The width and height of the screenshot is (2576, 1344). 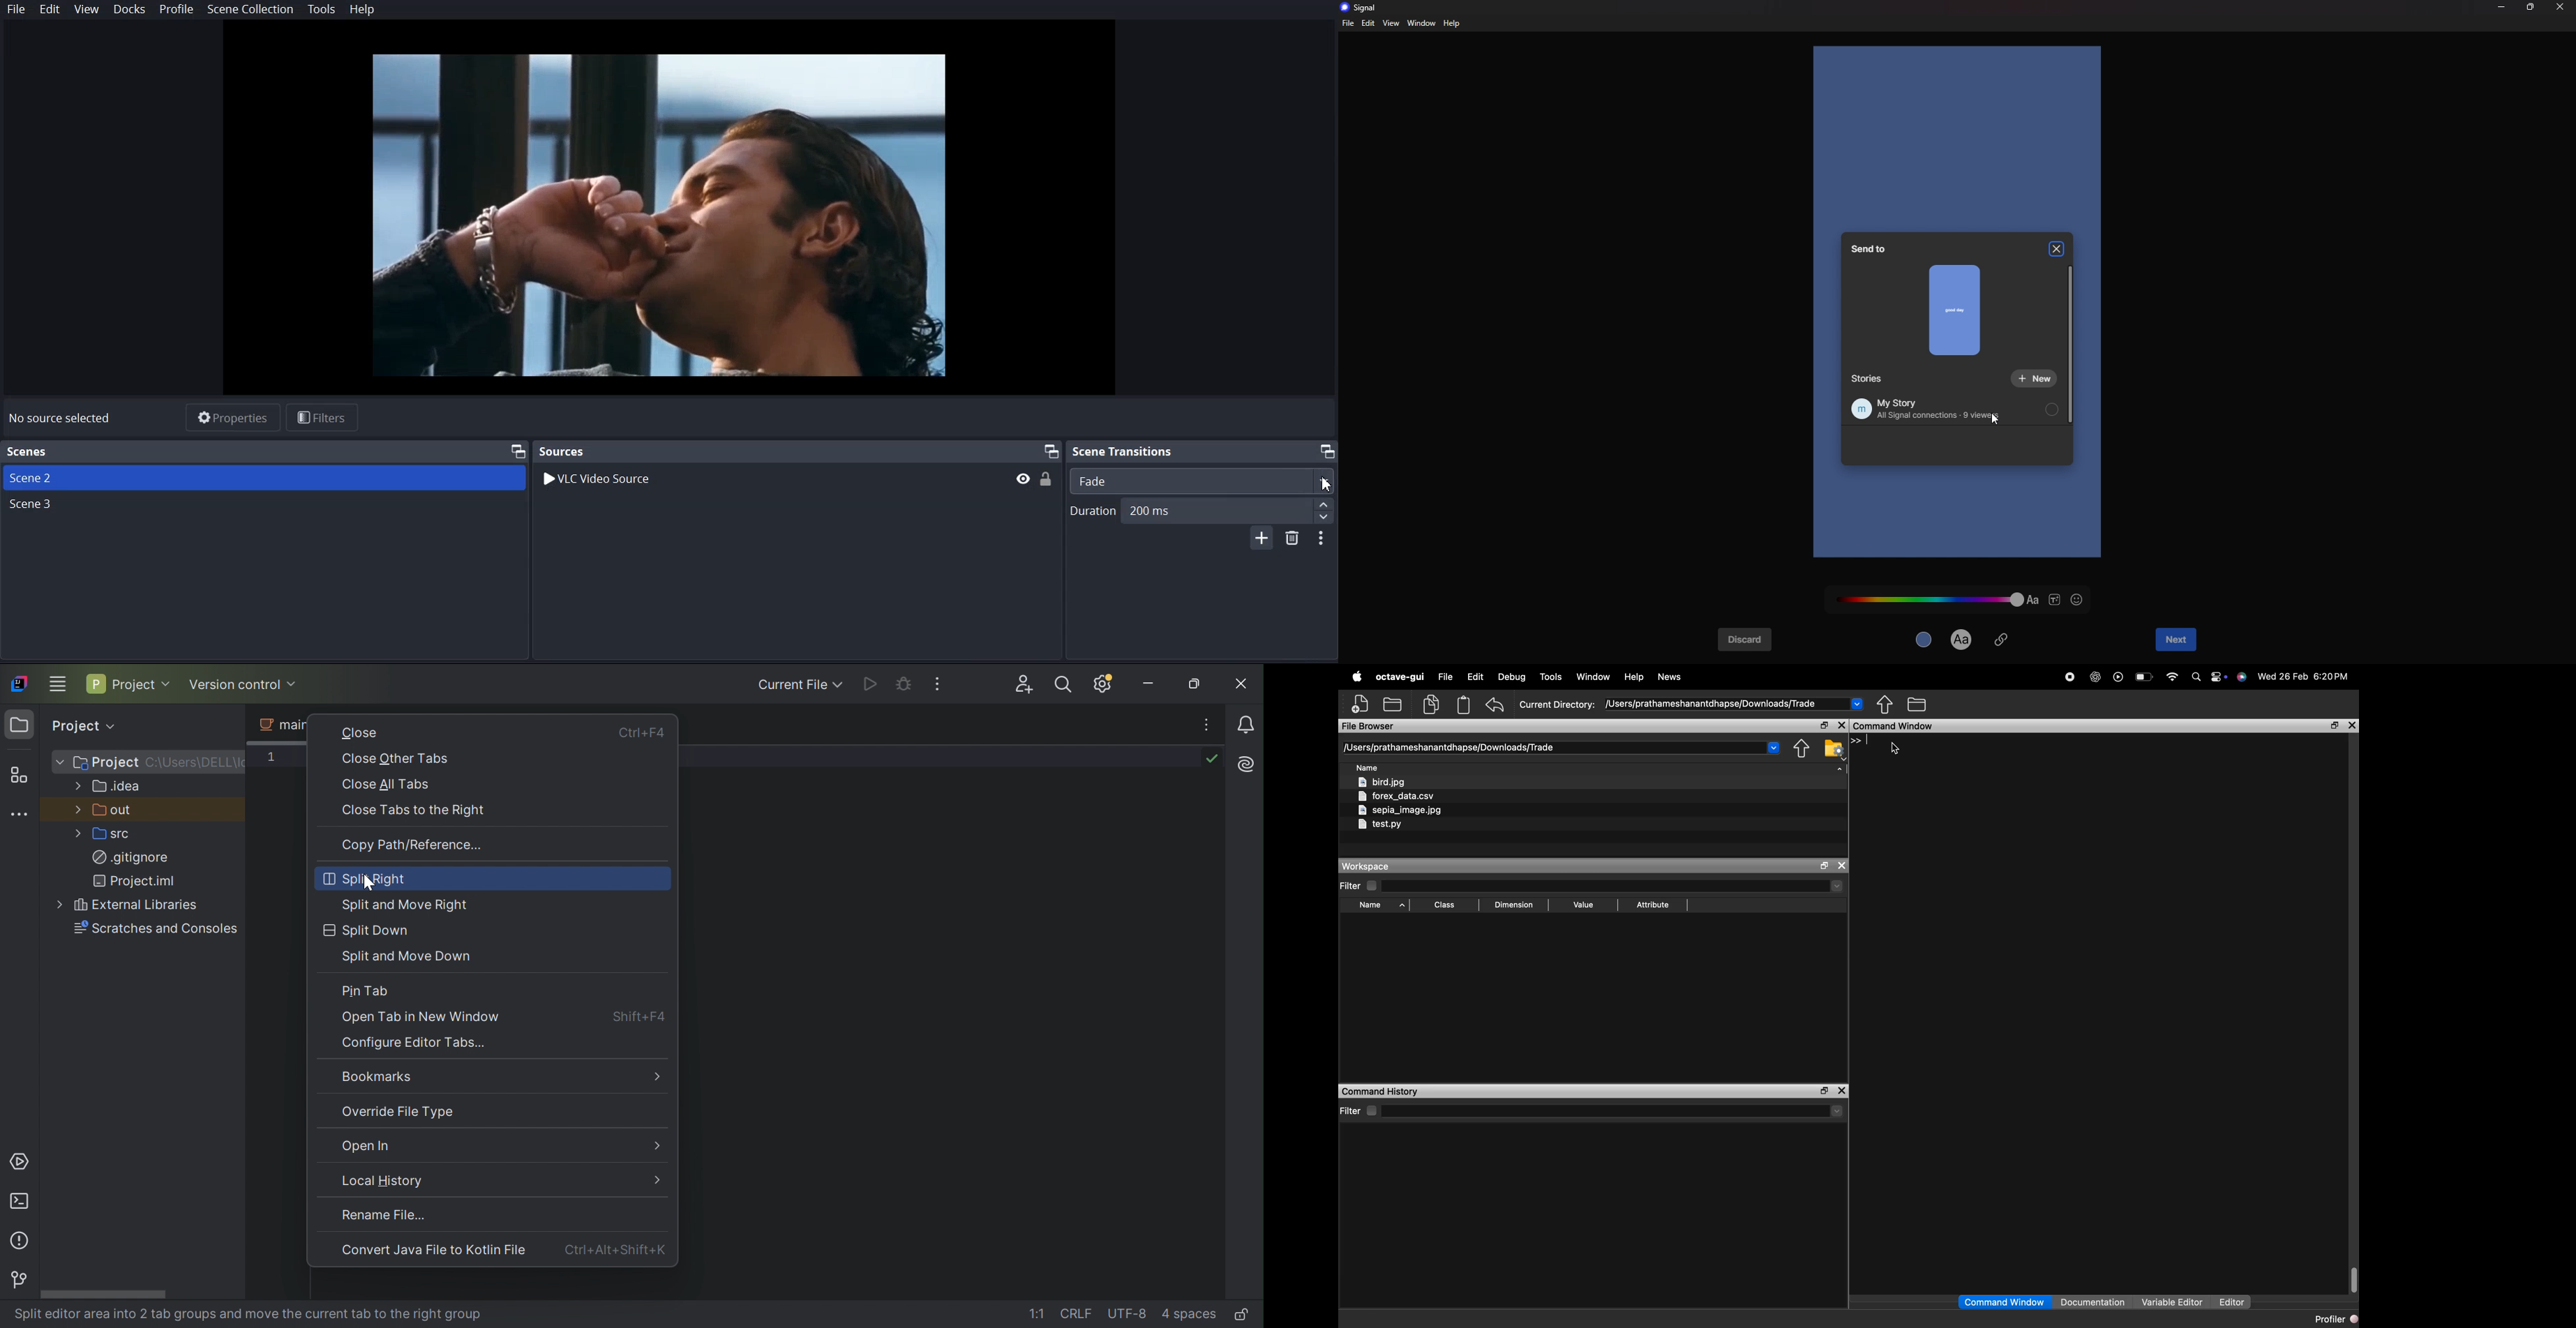 What do you see at coordinates (1996, 420) in the screenshot?
I see `cursor` at bounding box center [1996, 420].